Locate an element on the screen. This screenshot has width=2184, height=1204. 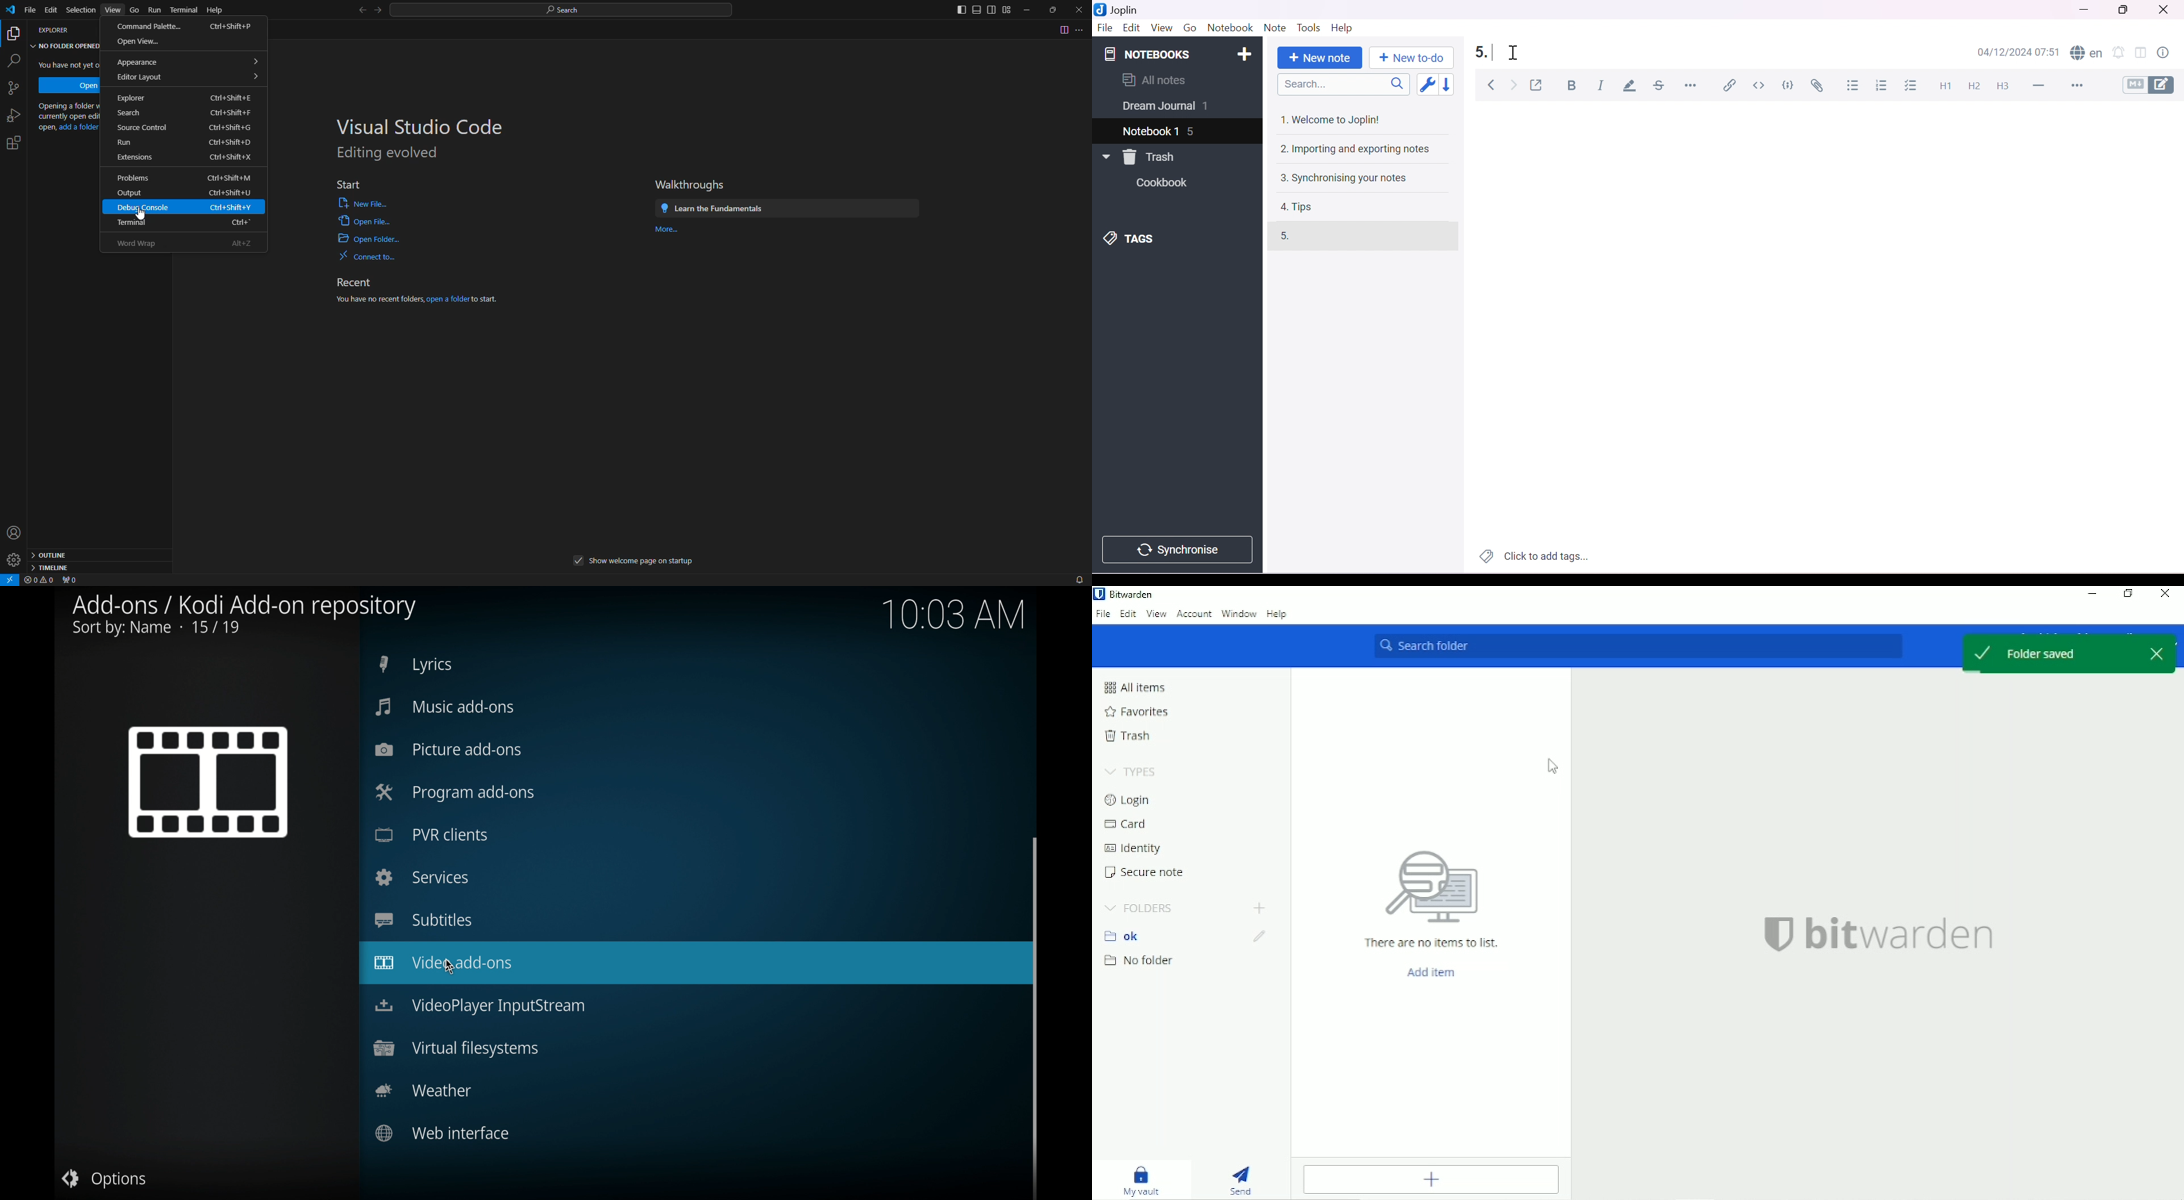
Restore Down is located at coordinates (2128, 10).